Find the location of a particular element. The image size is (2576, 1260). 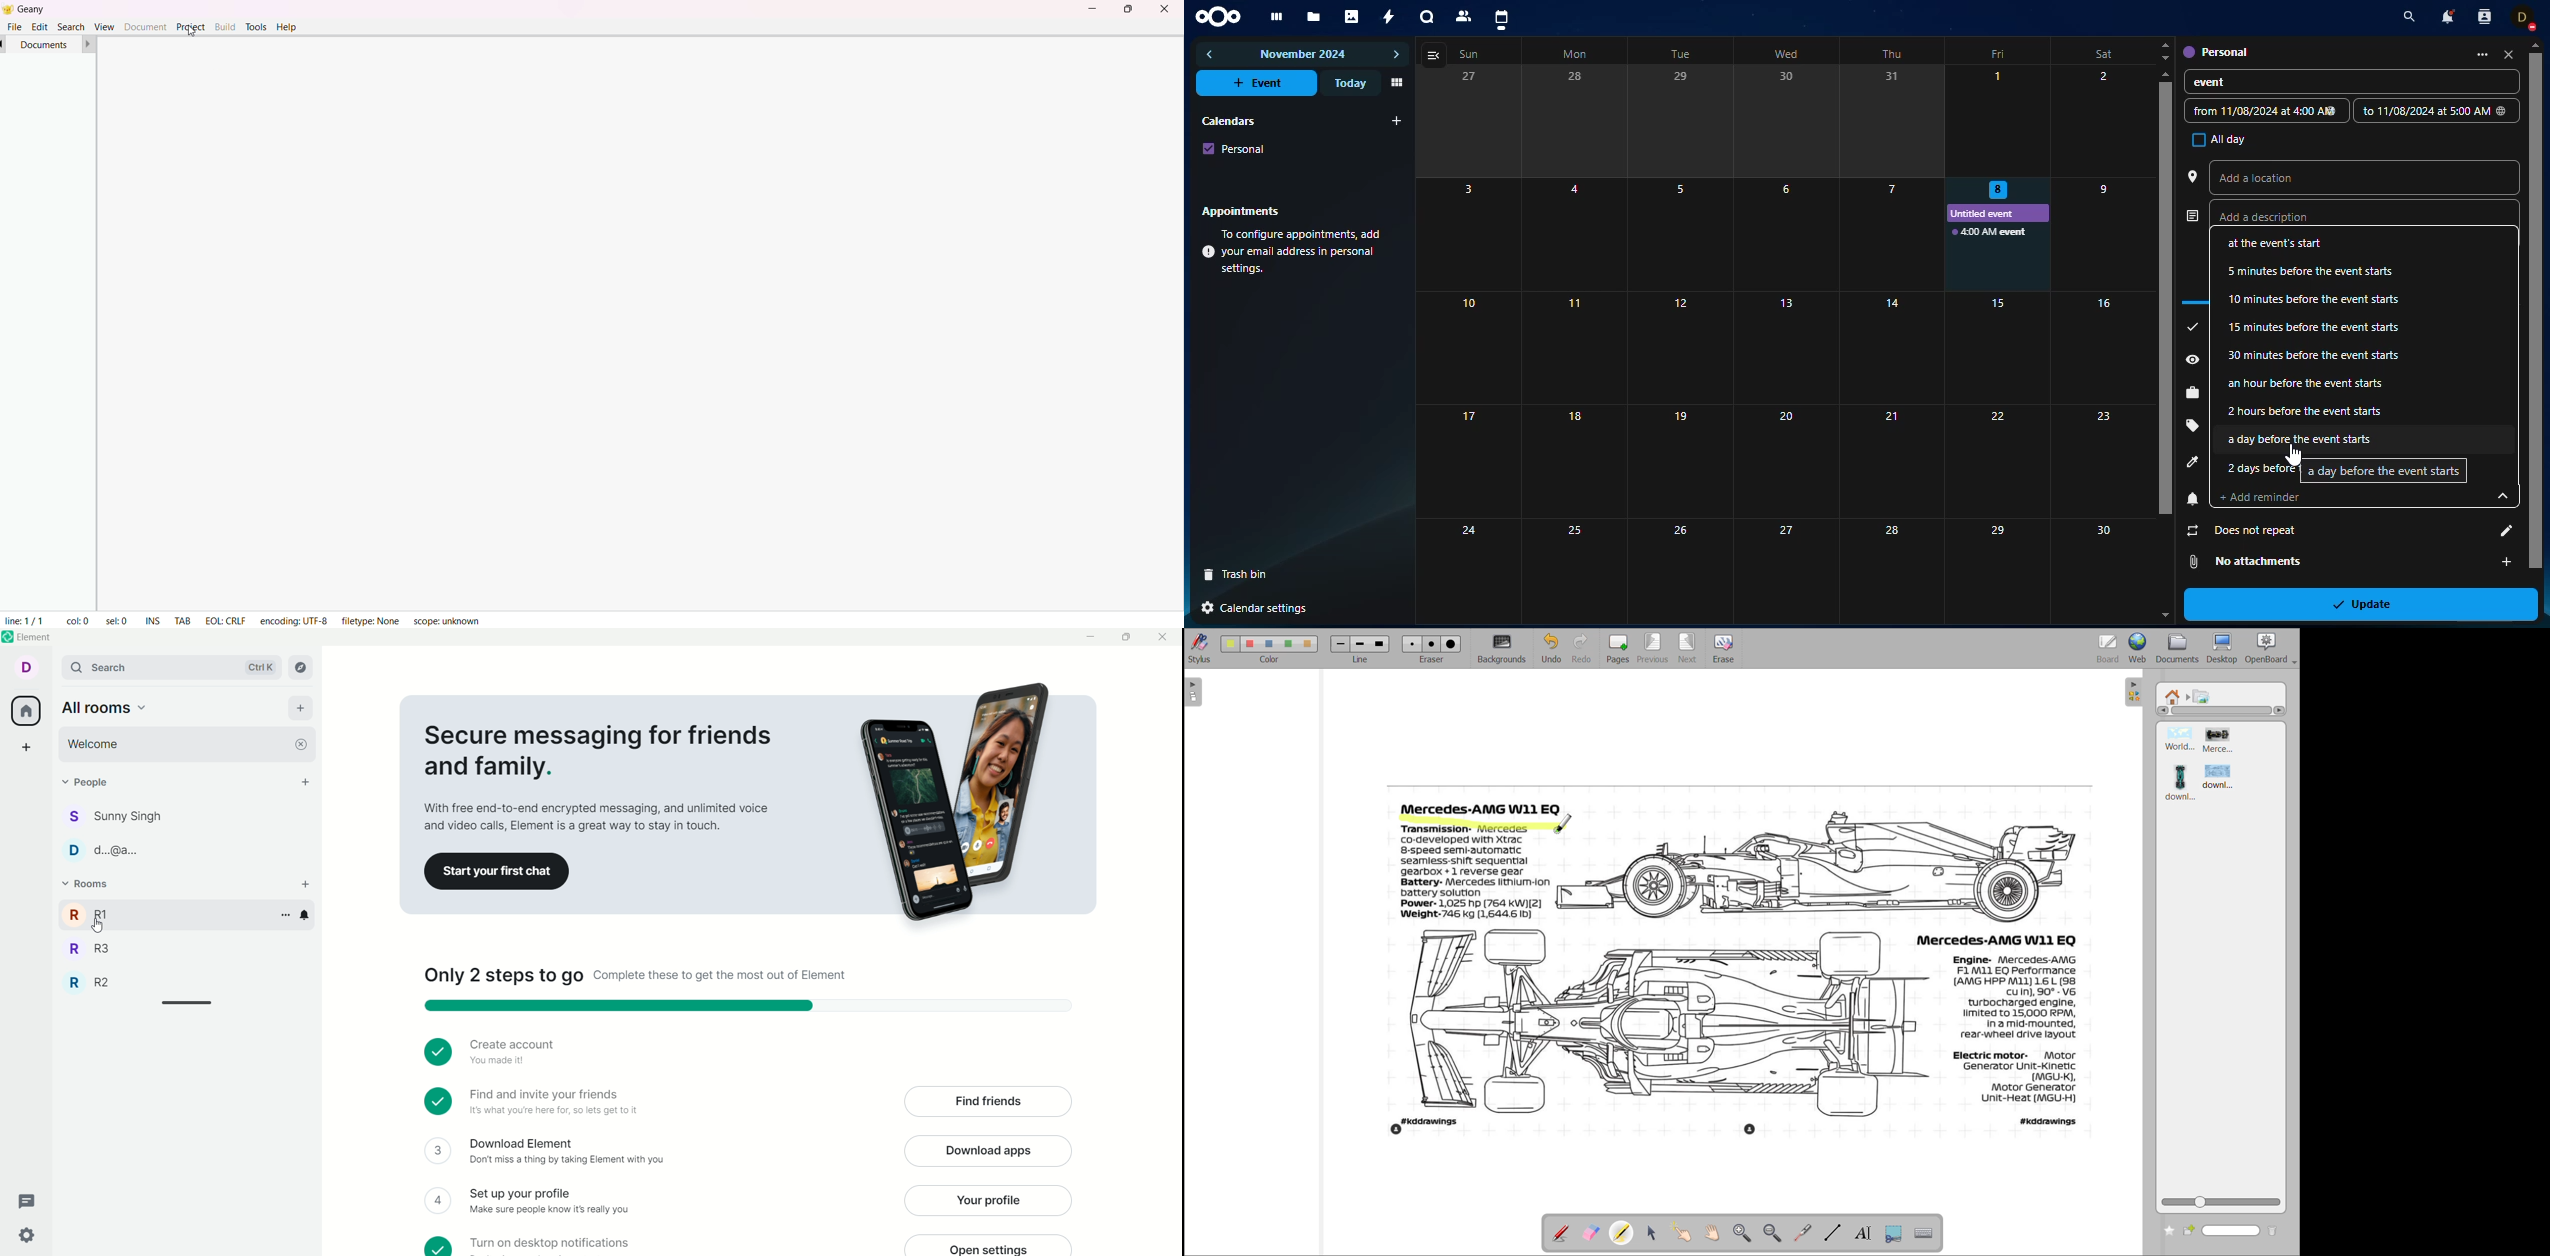

11 is located at coordinates (1571, 348).